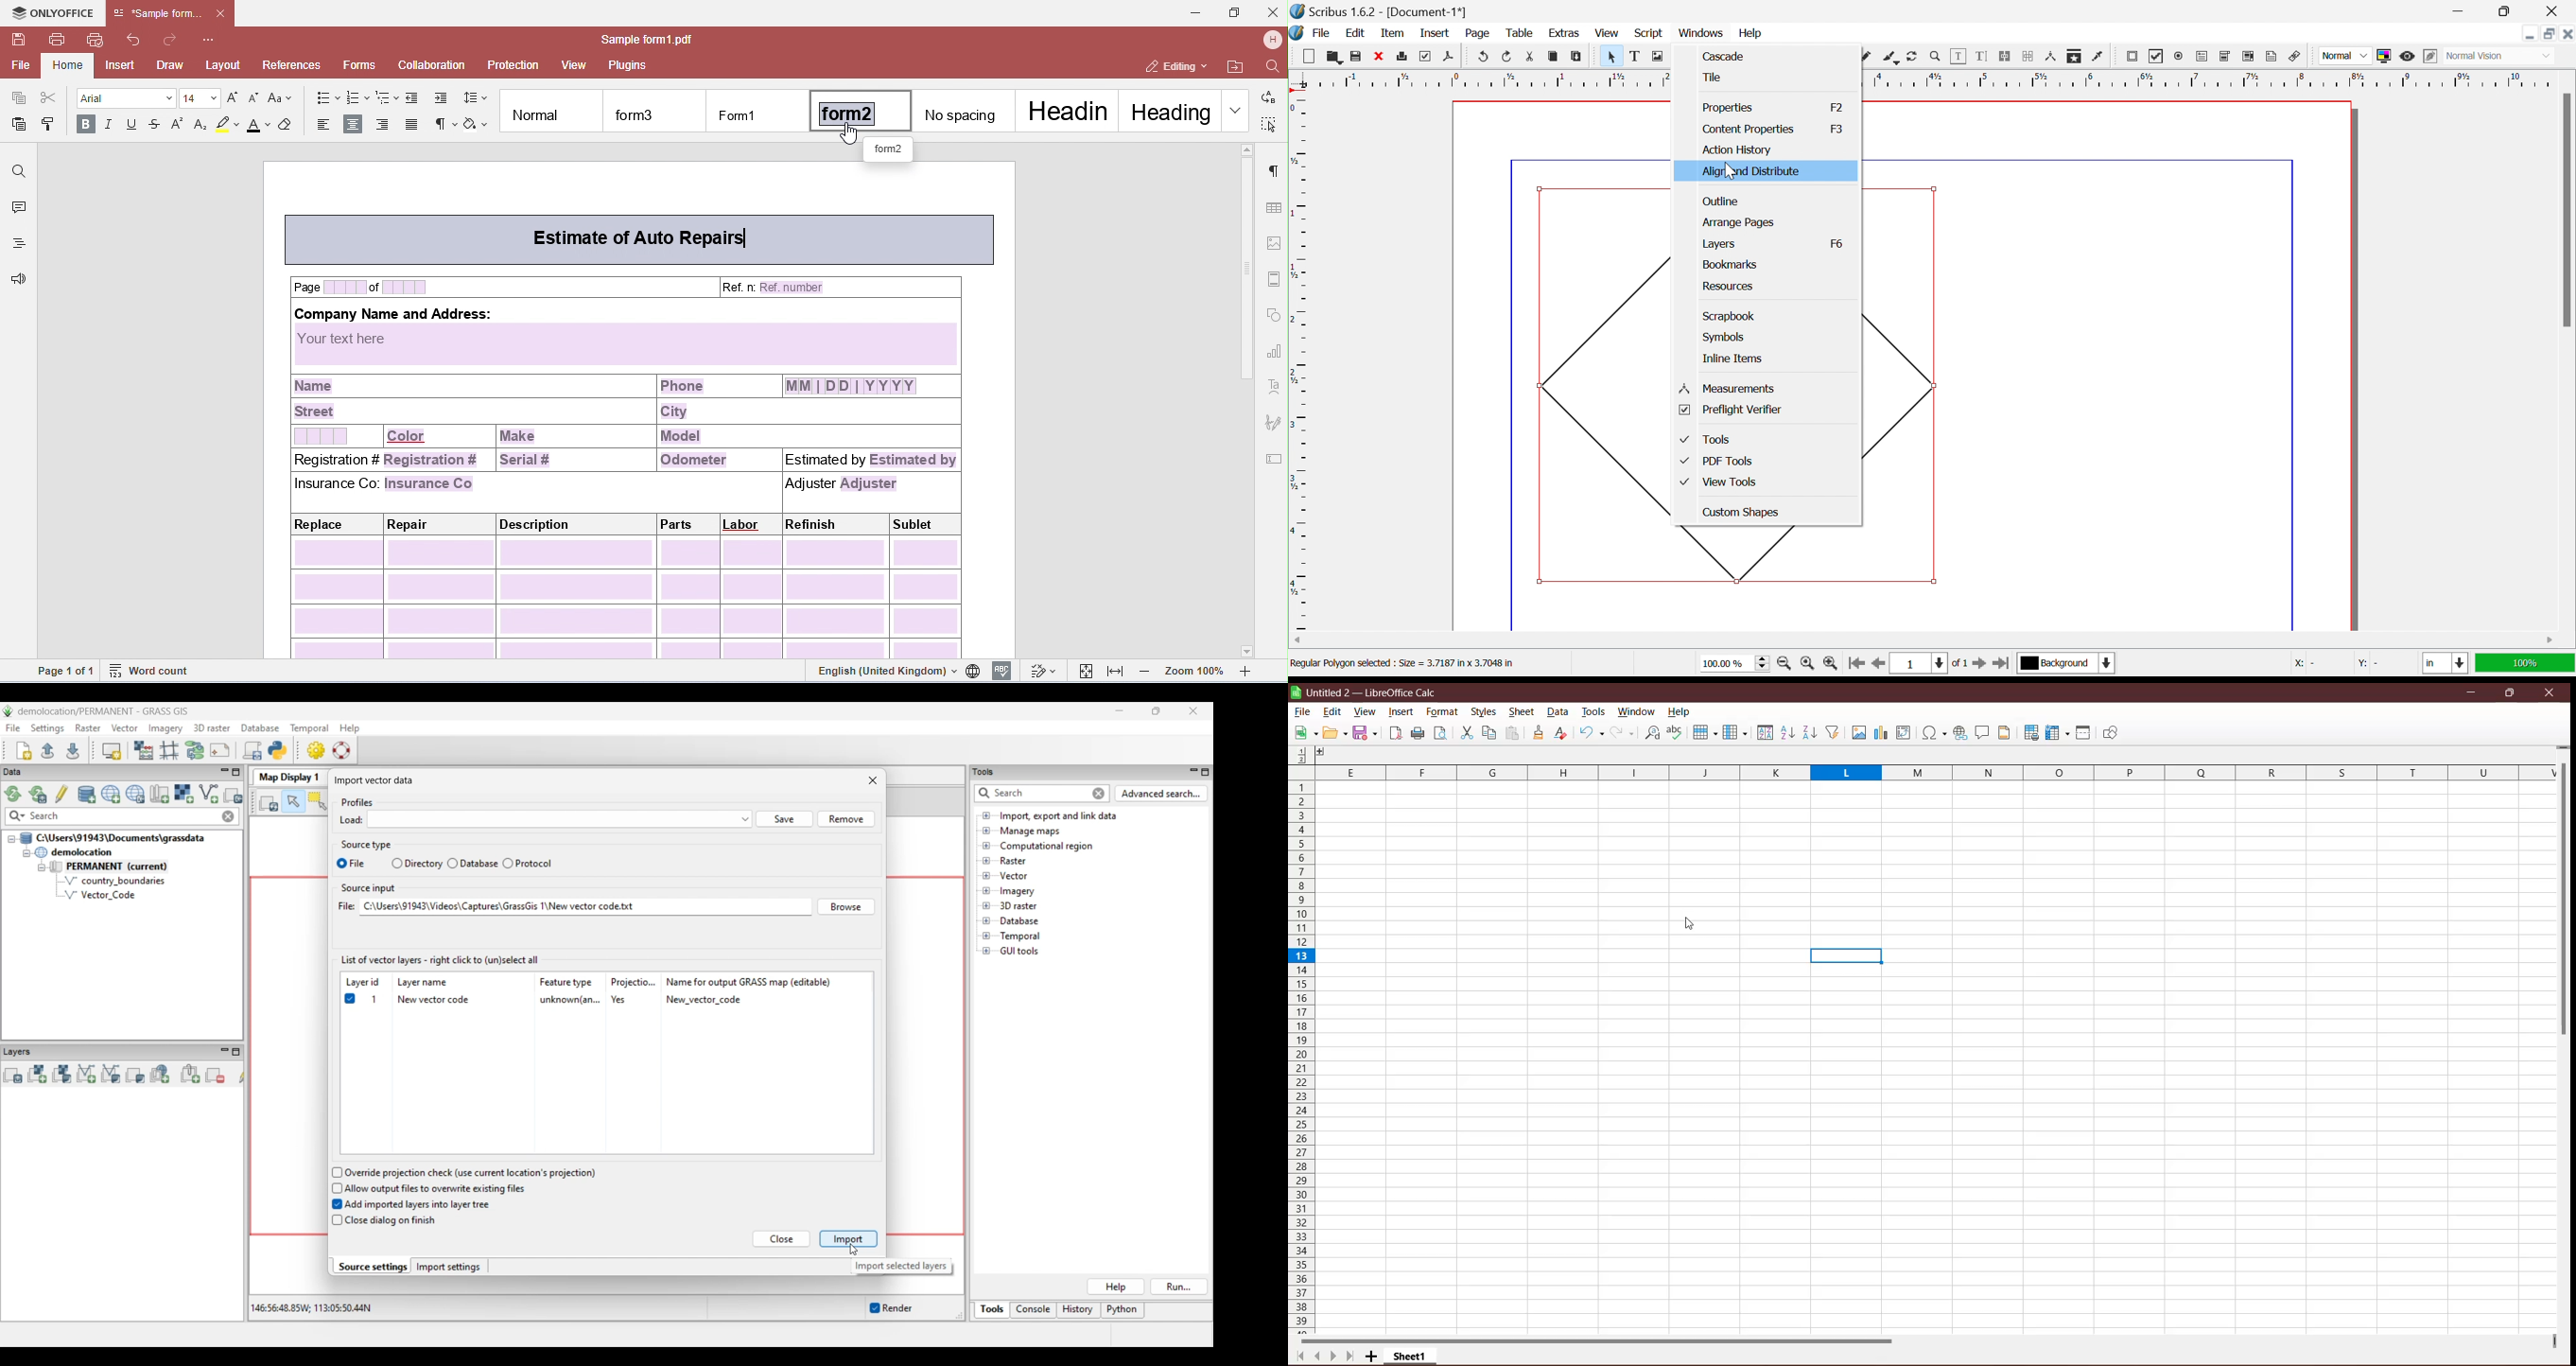  What do you see at coordinates (1607, 33) in the screenshot?
I see `View` at bounding box center [1607, 33].